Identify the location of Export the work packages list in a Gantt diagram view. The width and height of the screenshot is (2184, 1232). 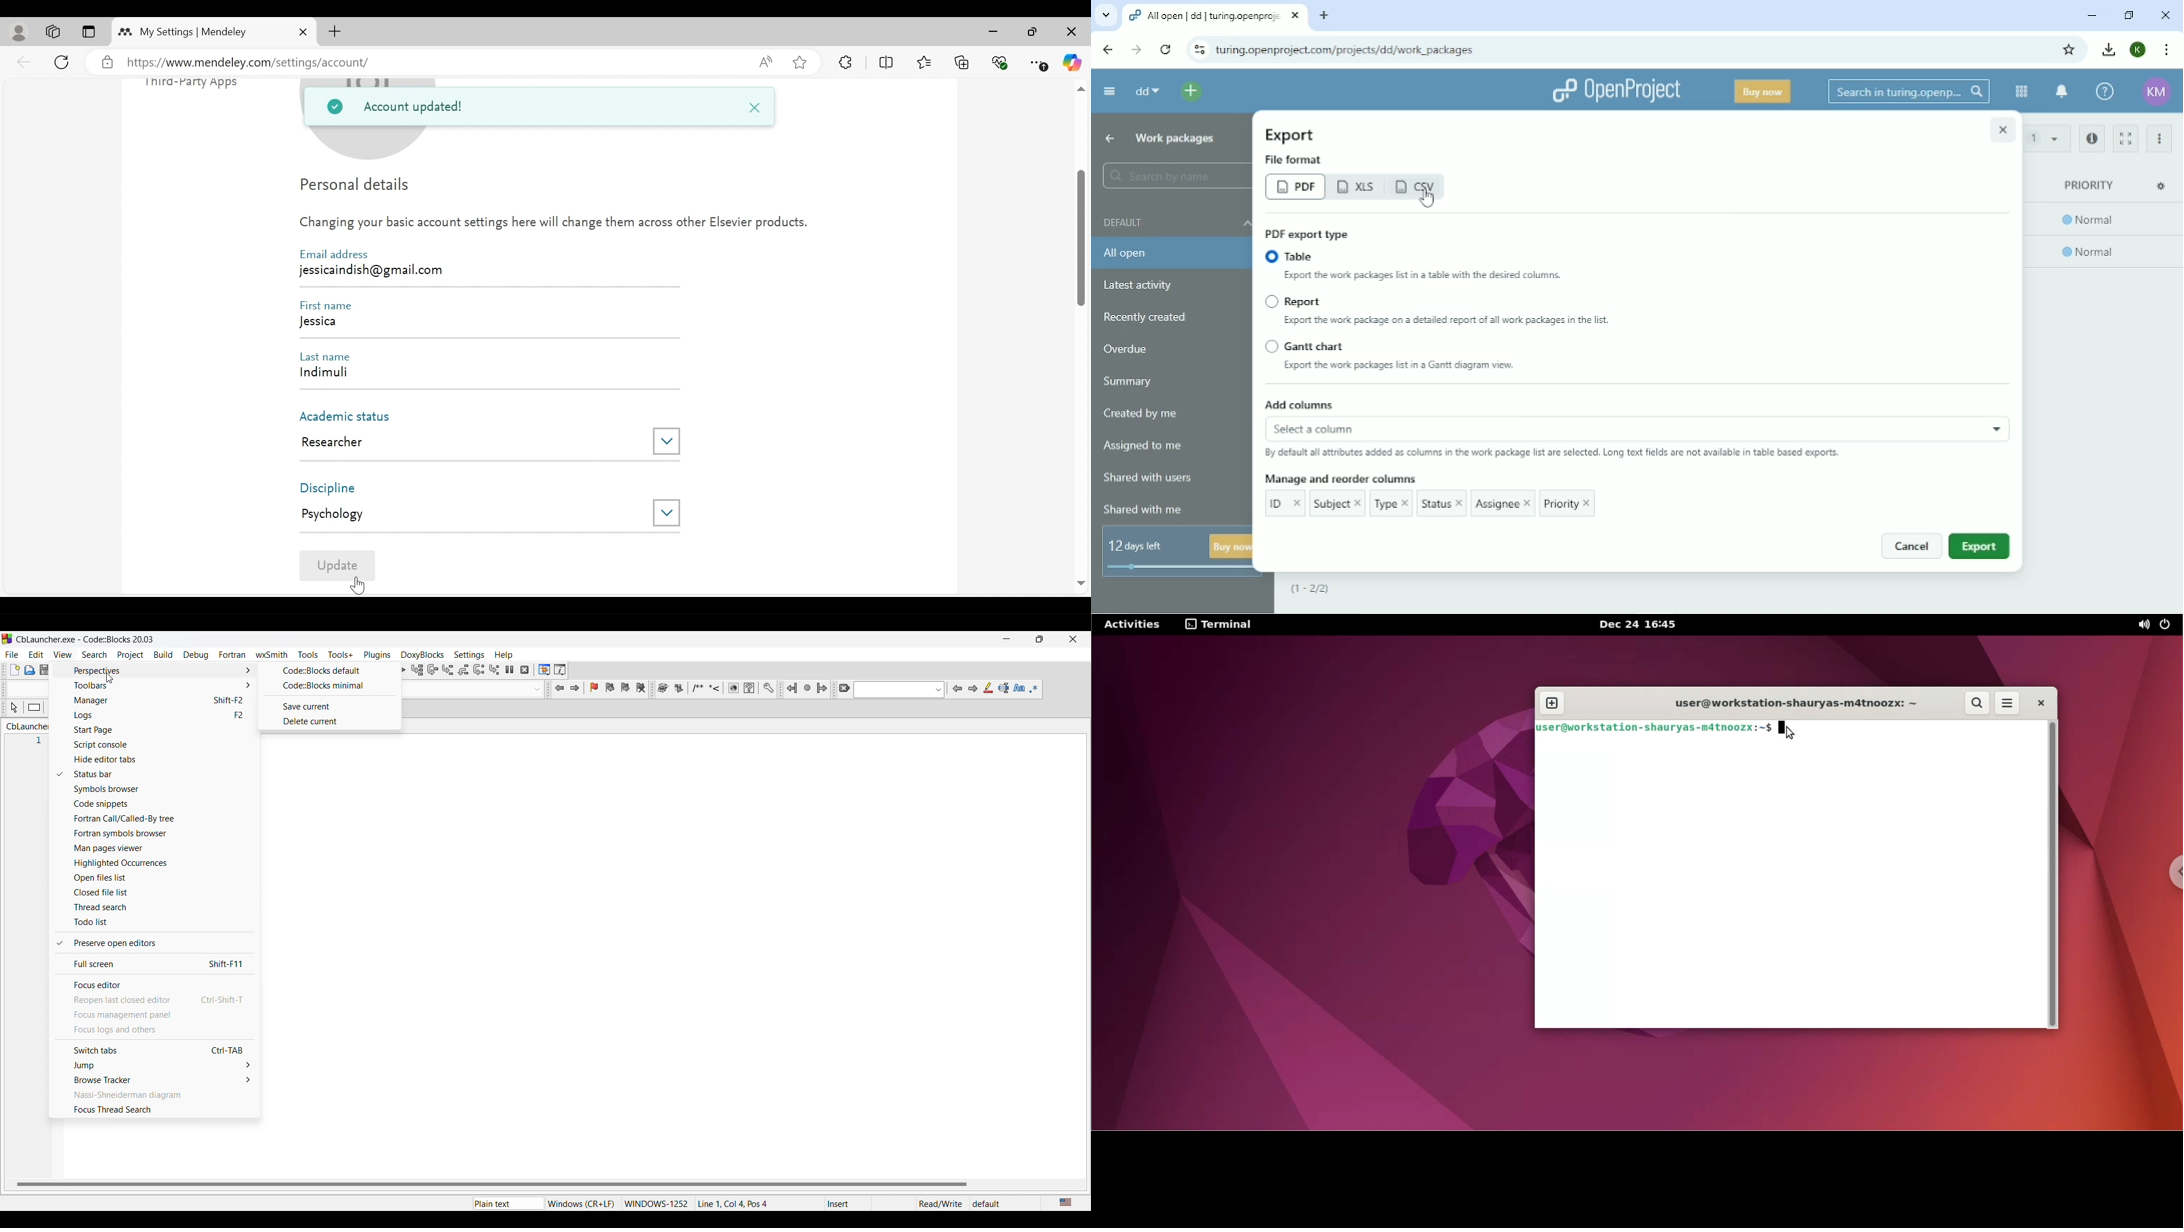
(1421, 368).